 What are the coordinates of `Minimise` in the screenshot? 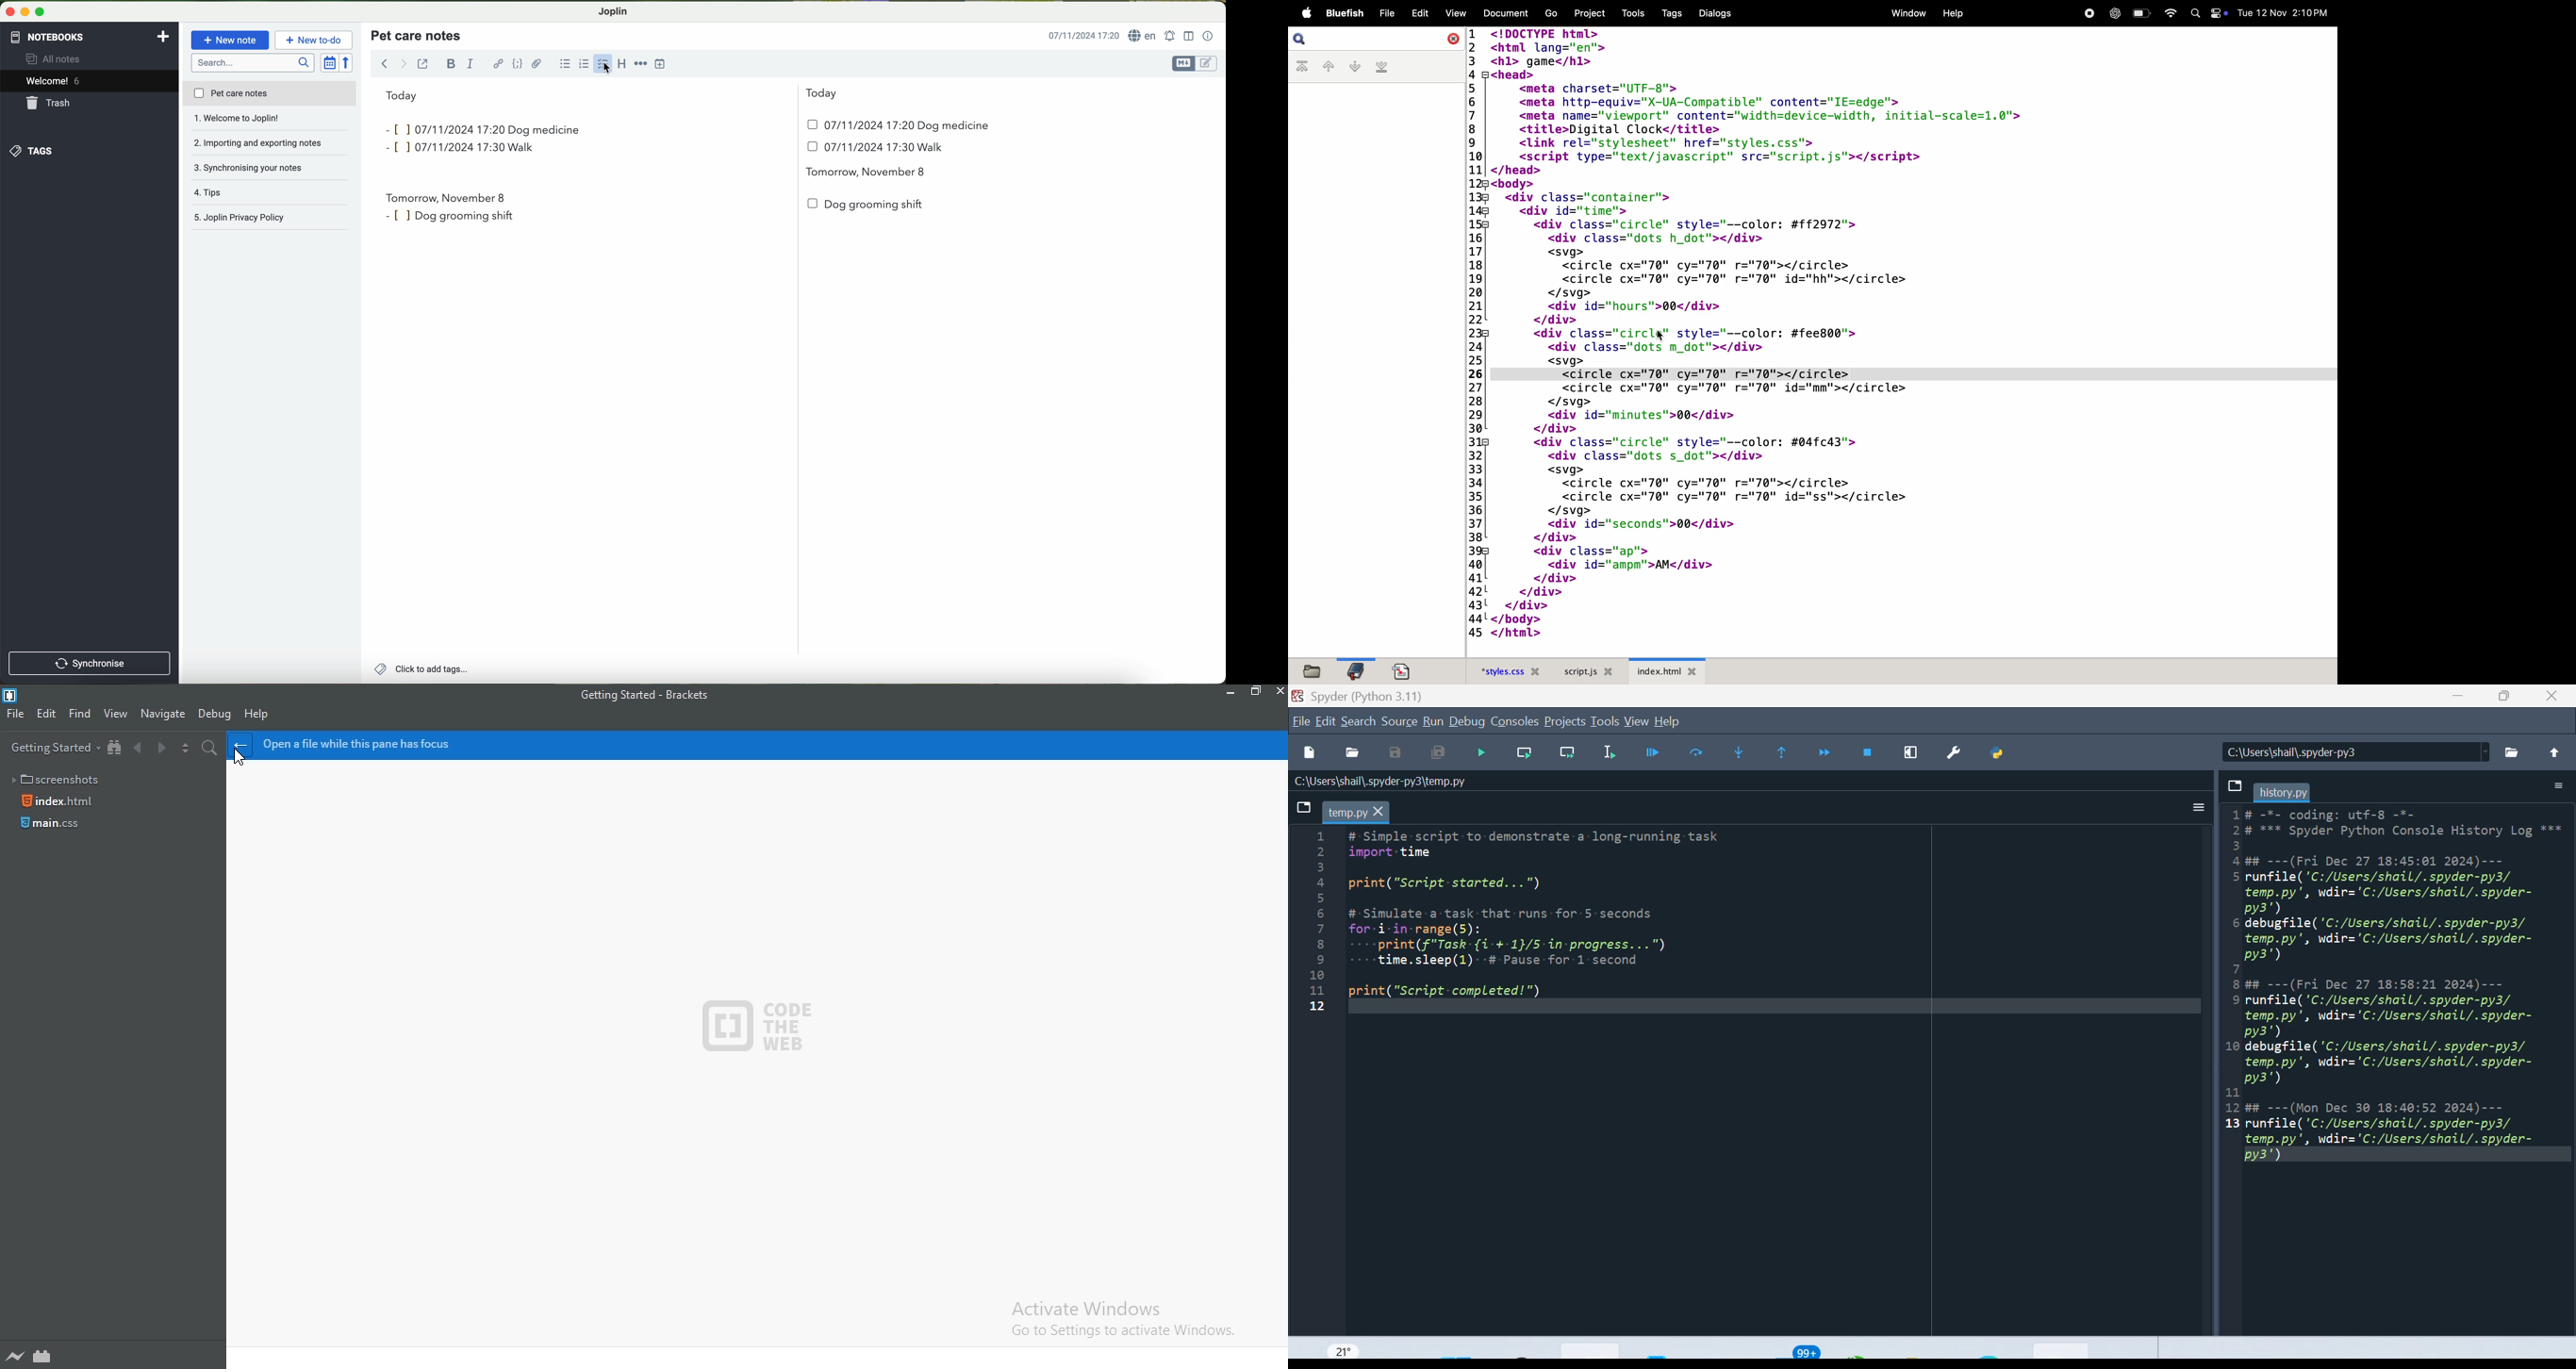 It's located at (1230, 693).